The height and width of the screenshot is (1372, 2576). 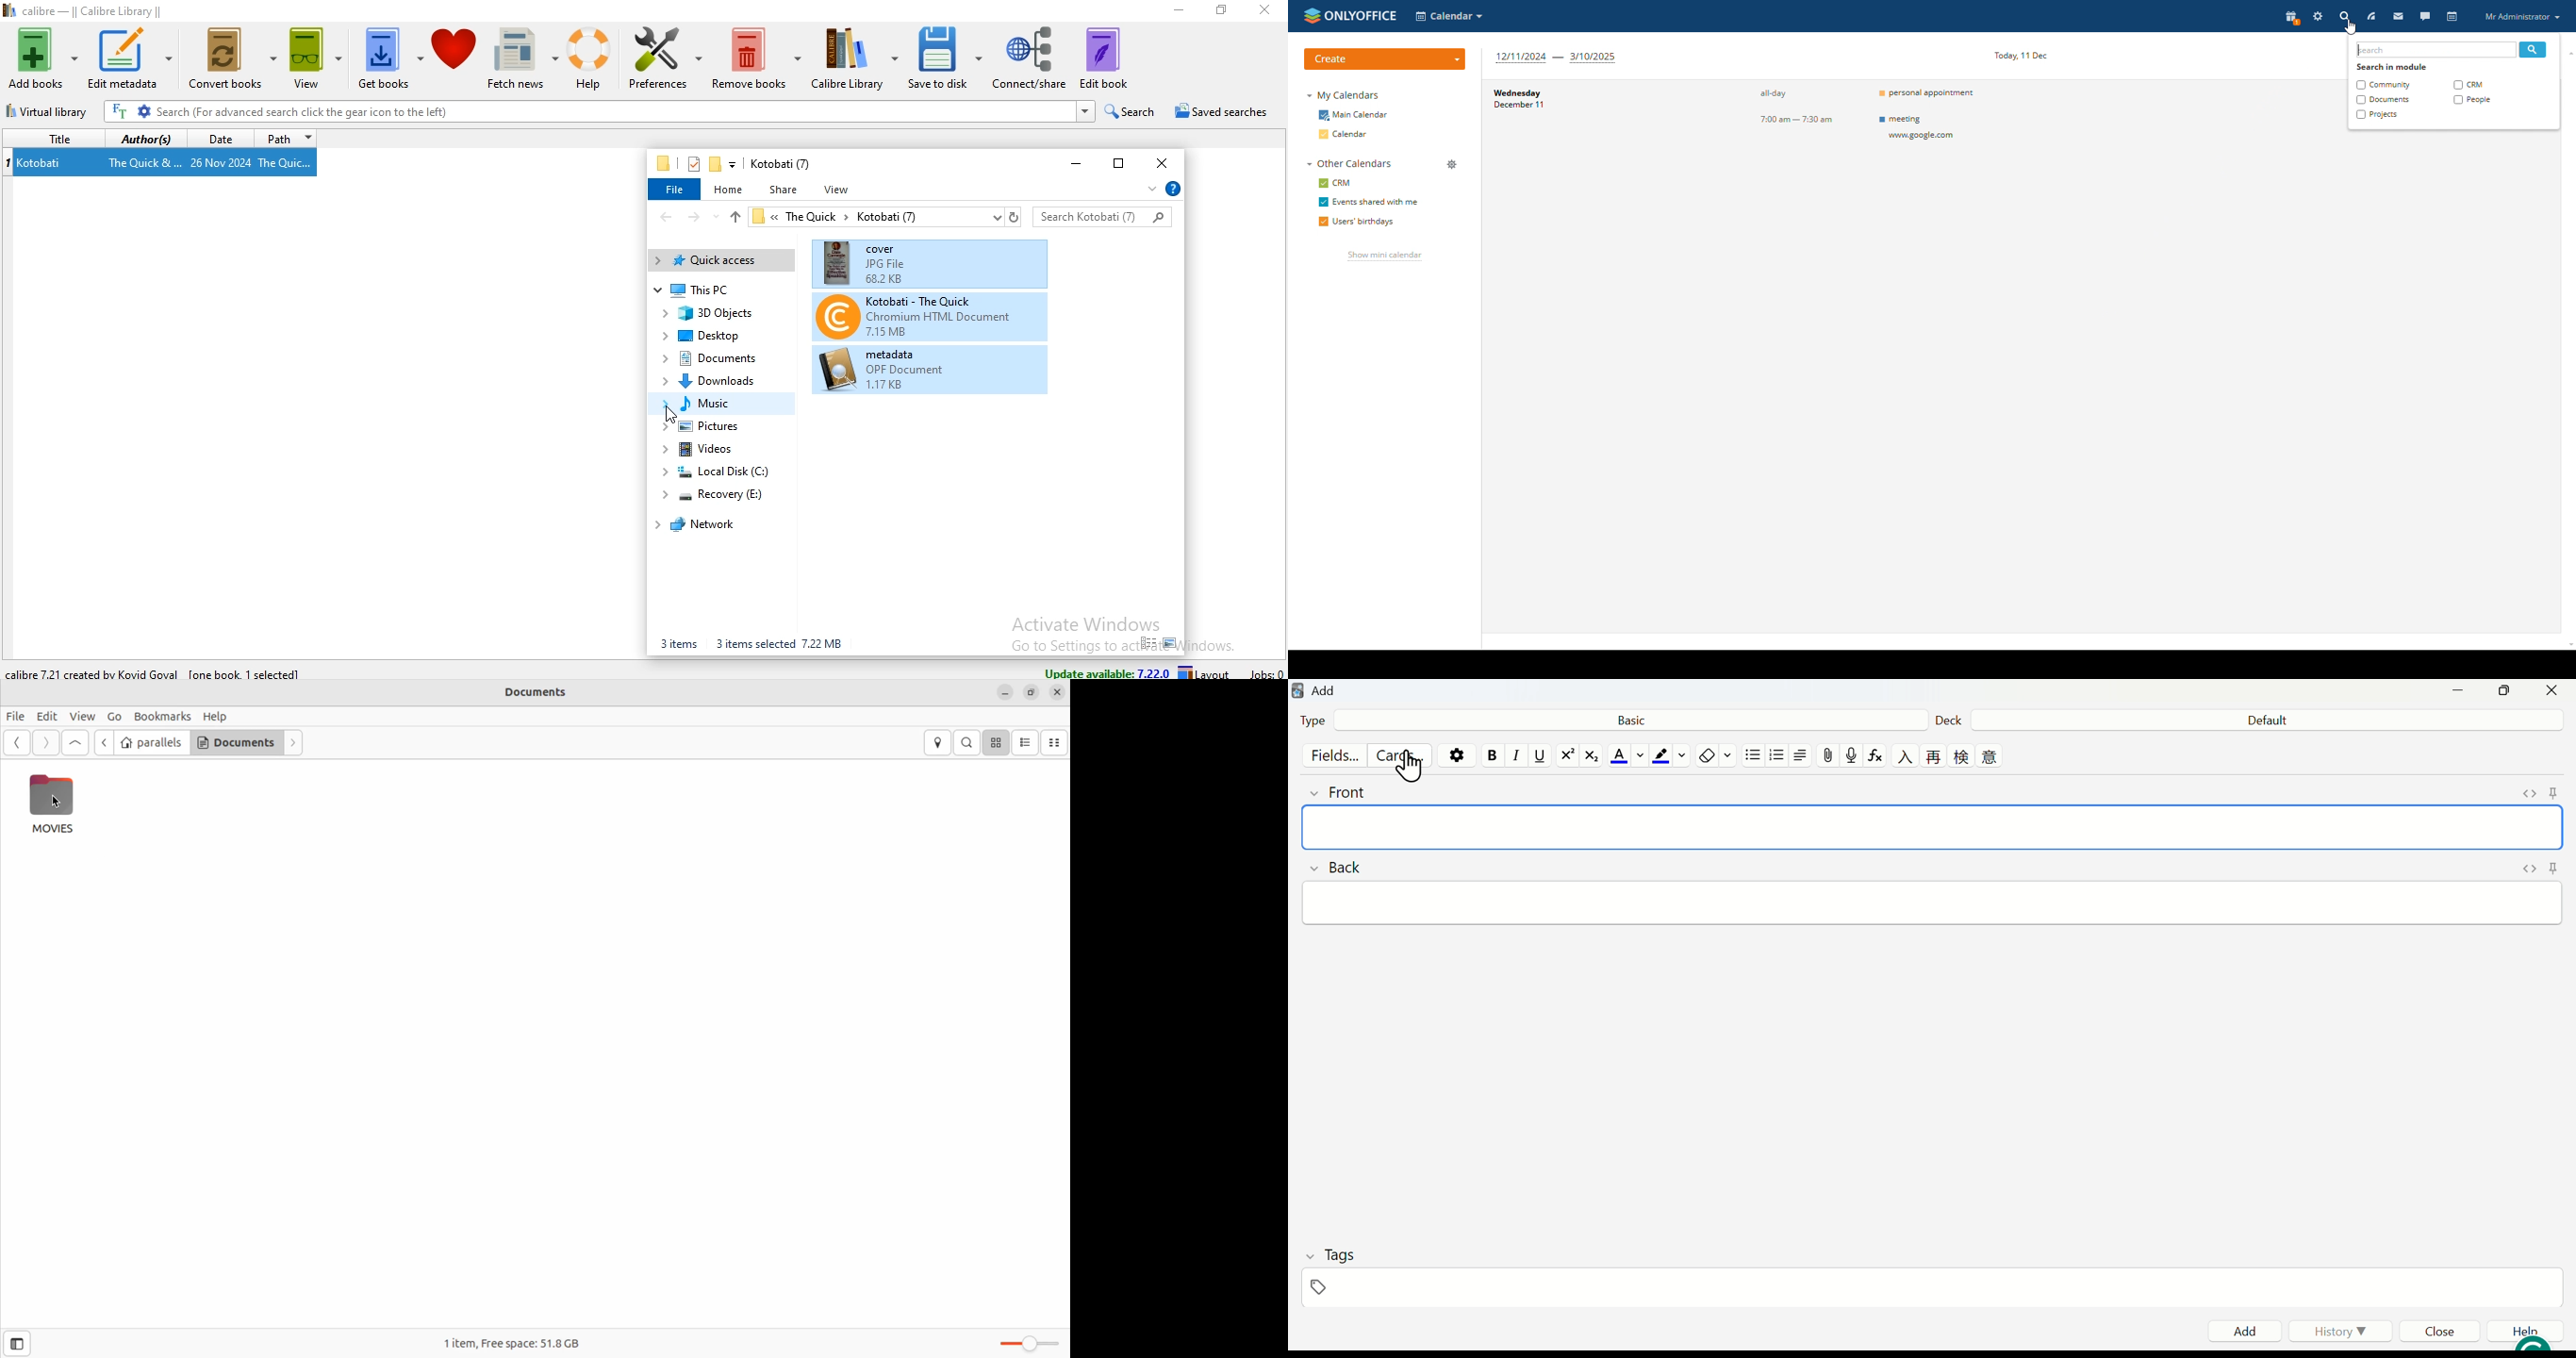 I want to click on all-day7:00 am — 7:30 am, so click(x=1772, y=131).